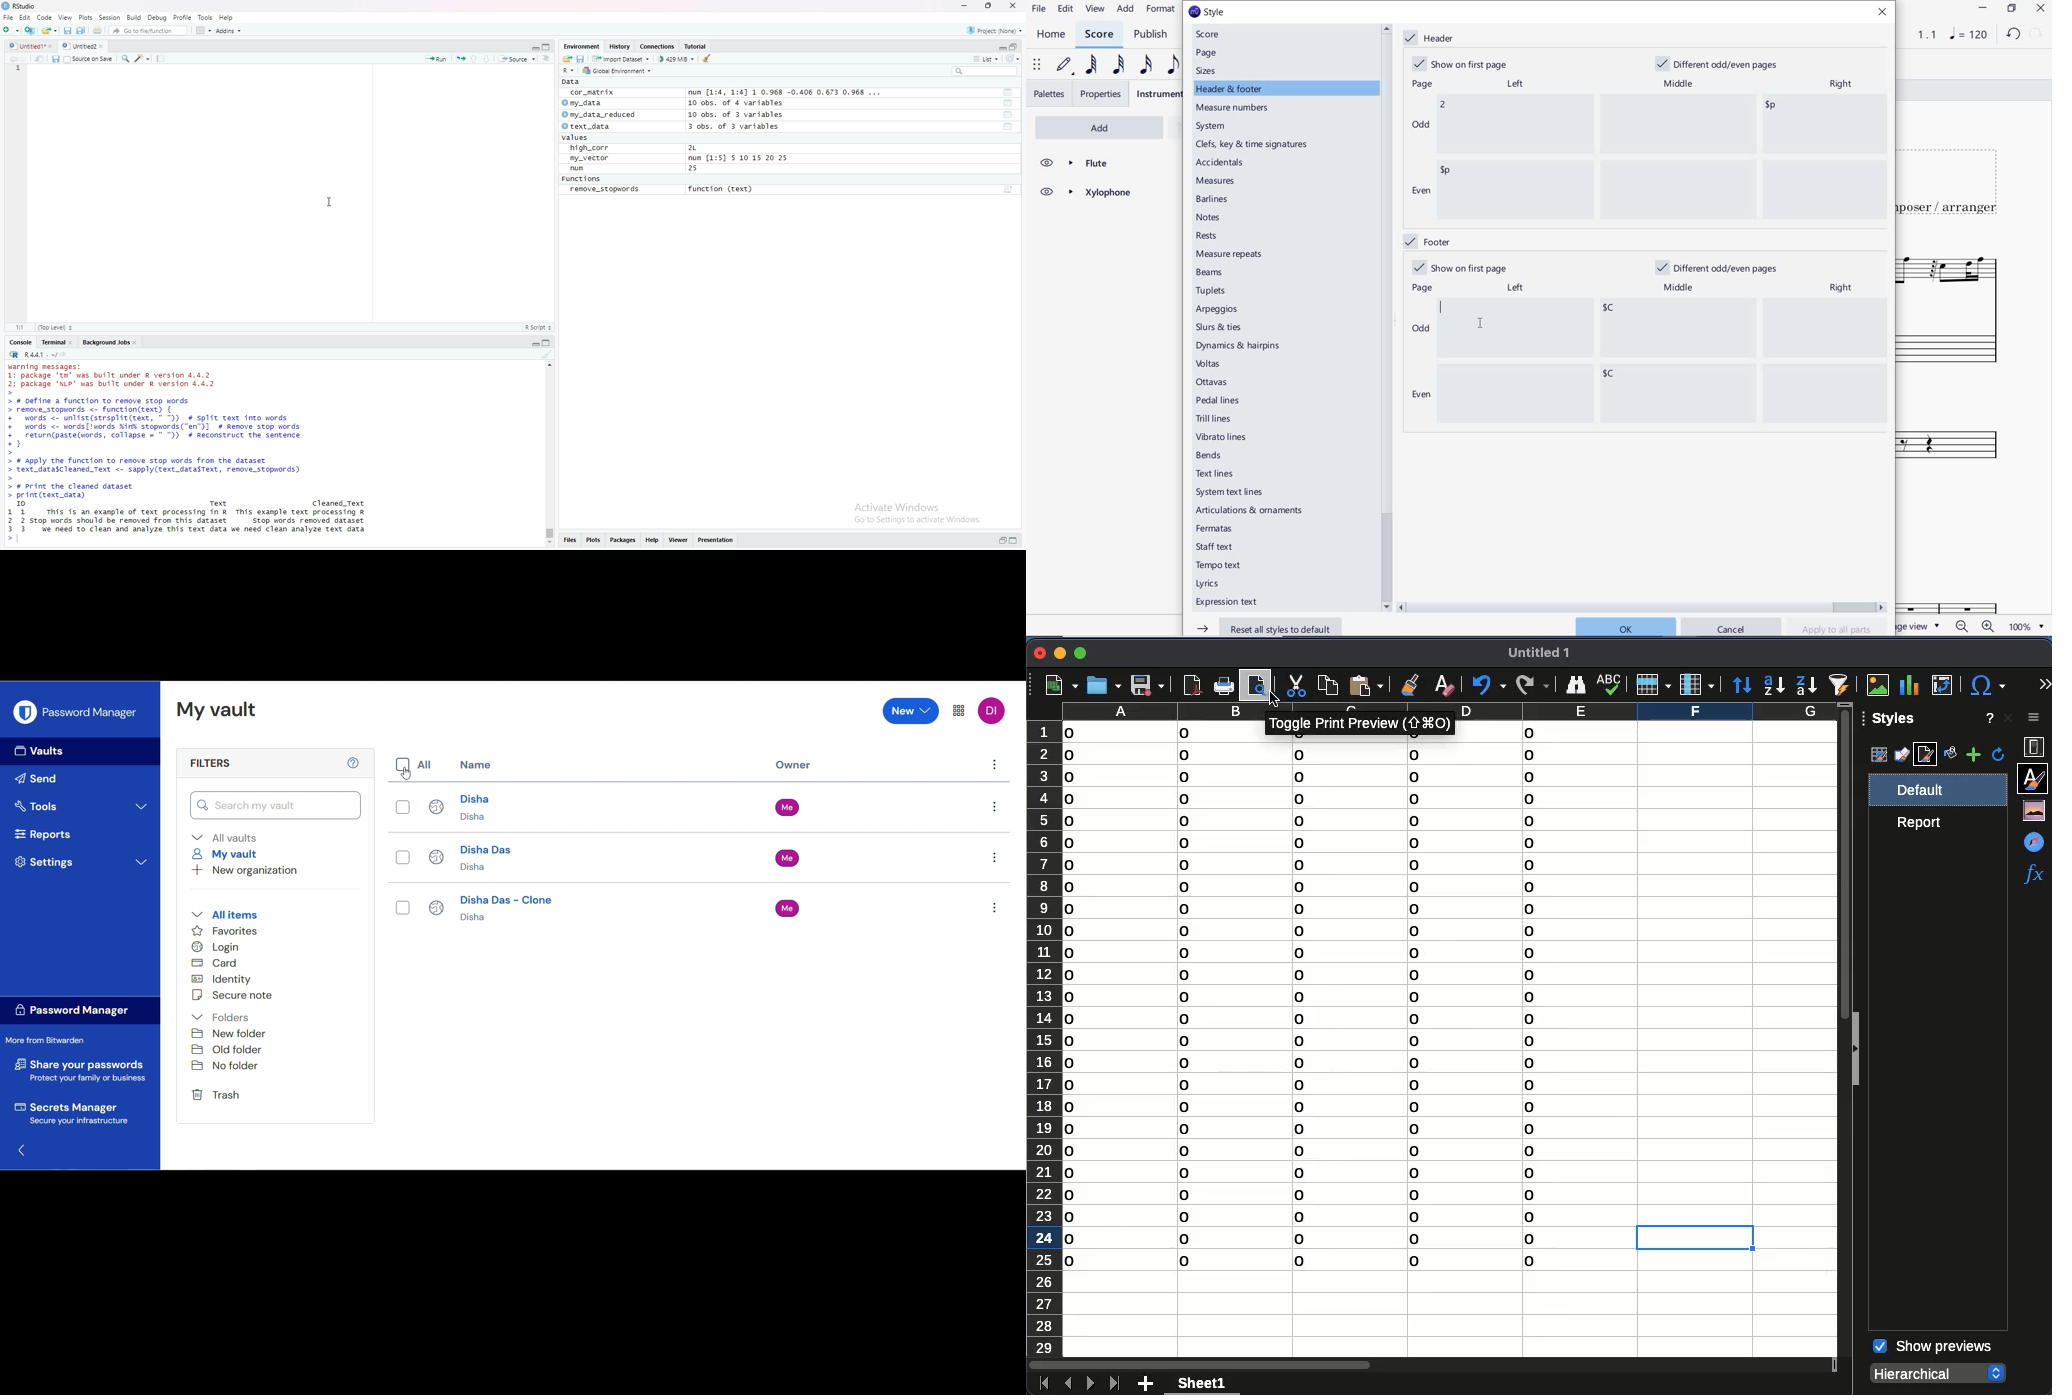 The height and width of the screenshot is (1400, 2072). What do you see at coordinates (85, 17) in the screenshot?
I see `Plots` at bounding box center [85, 17].